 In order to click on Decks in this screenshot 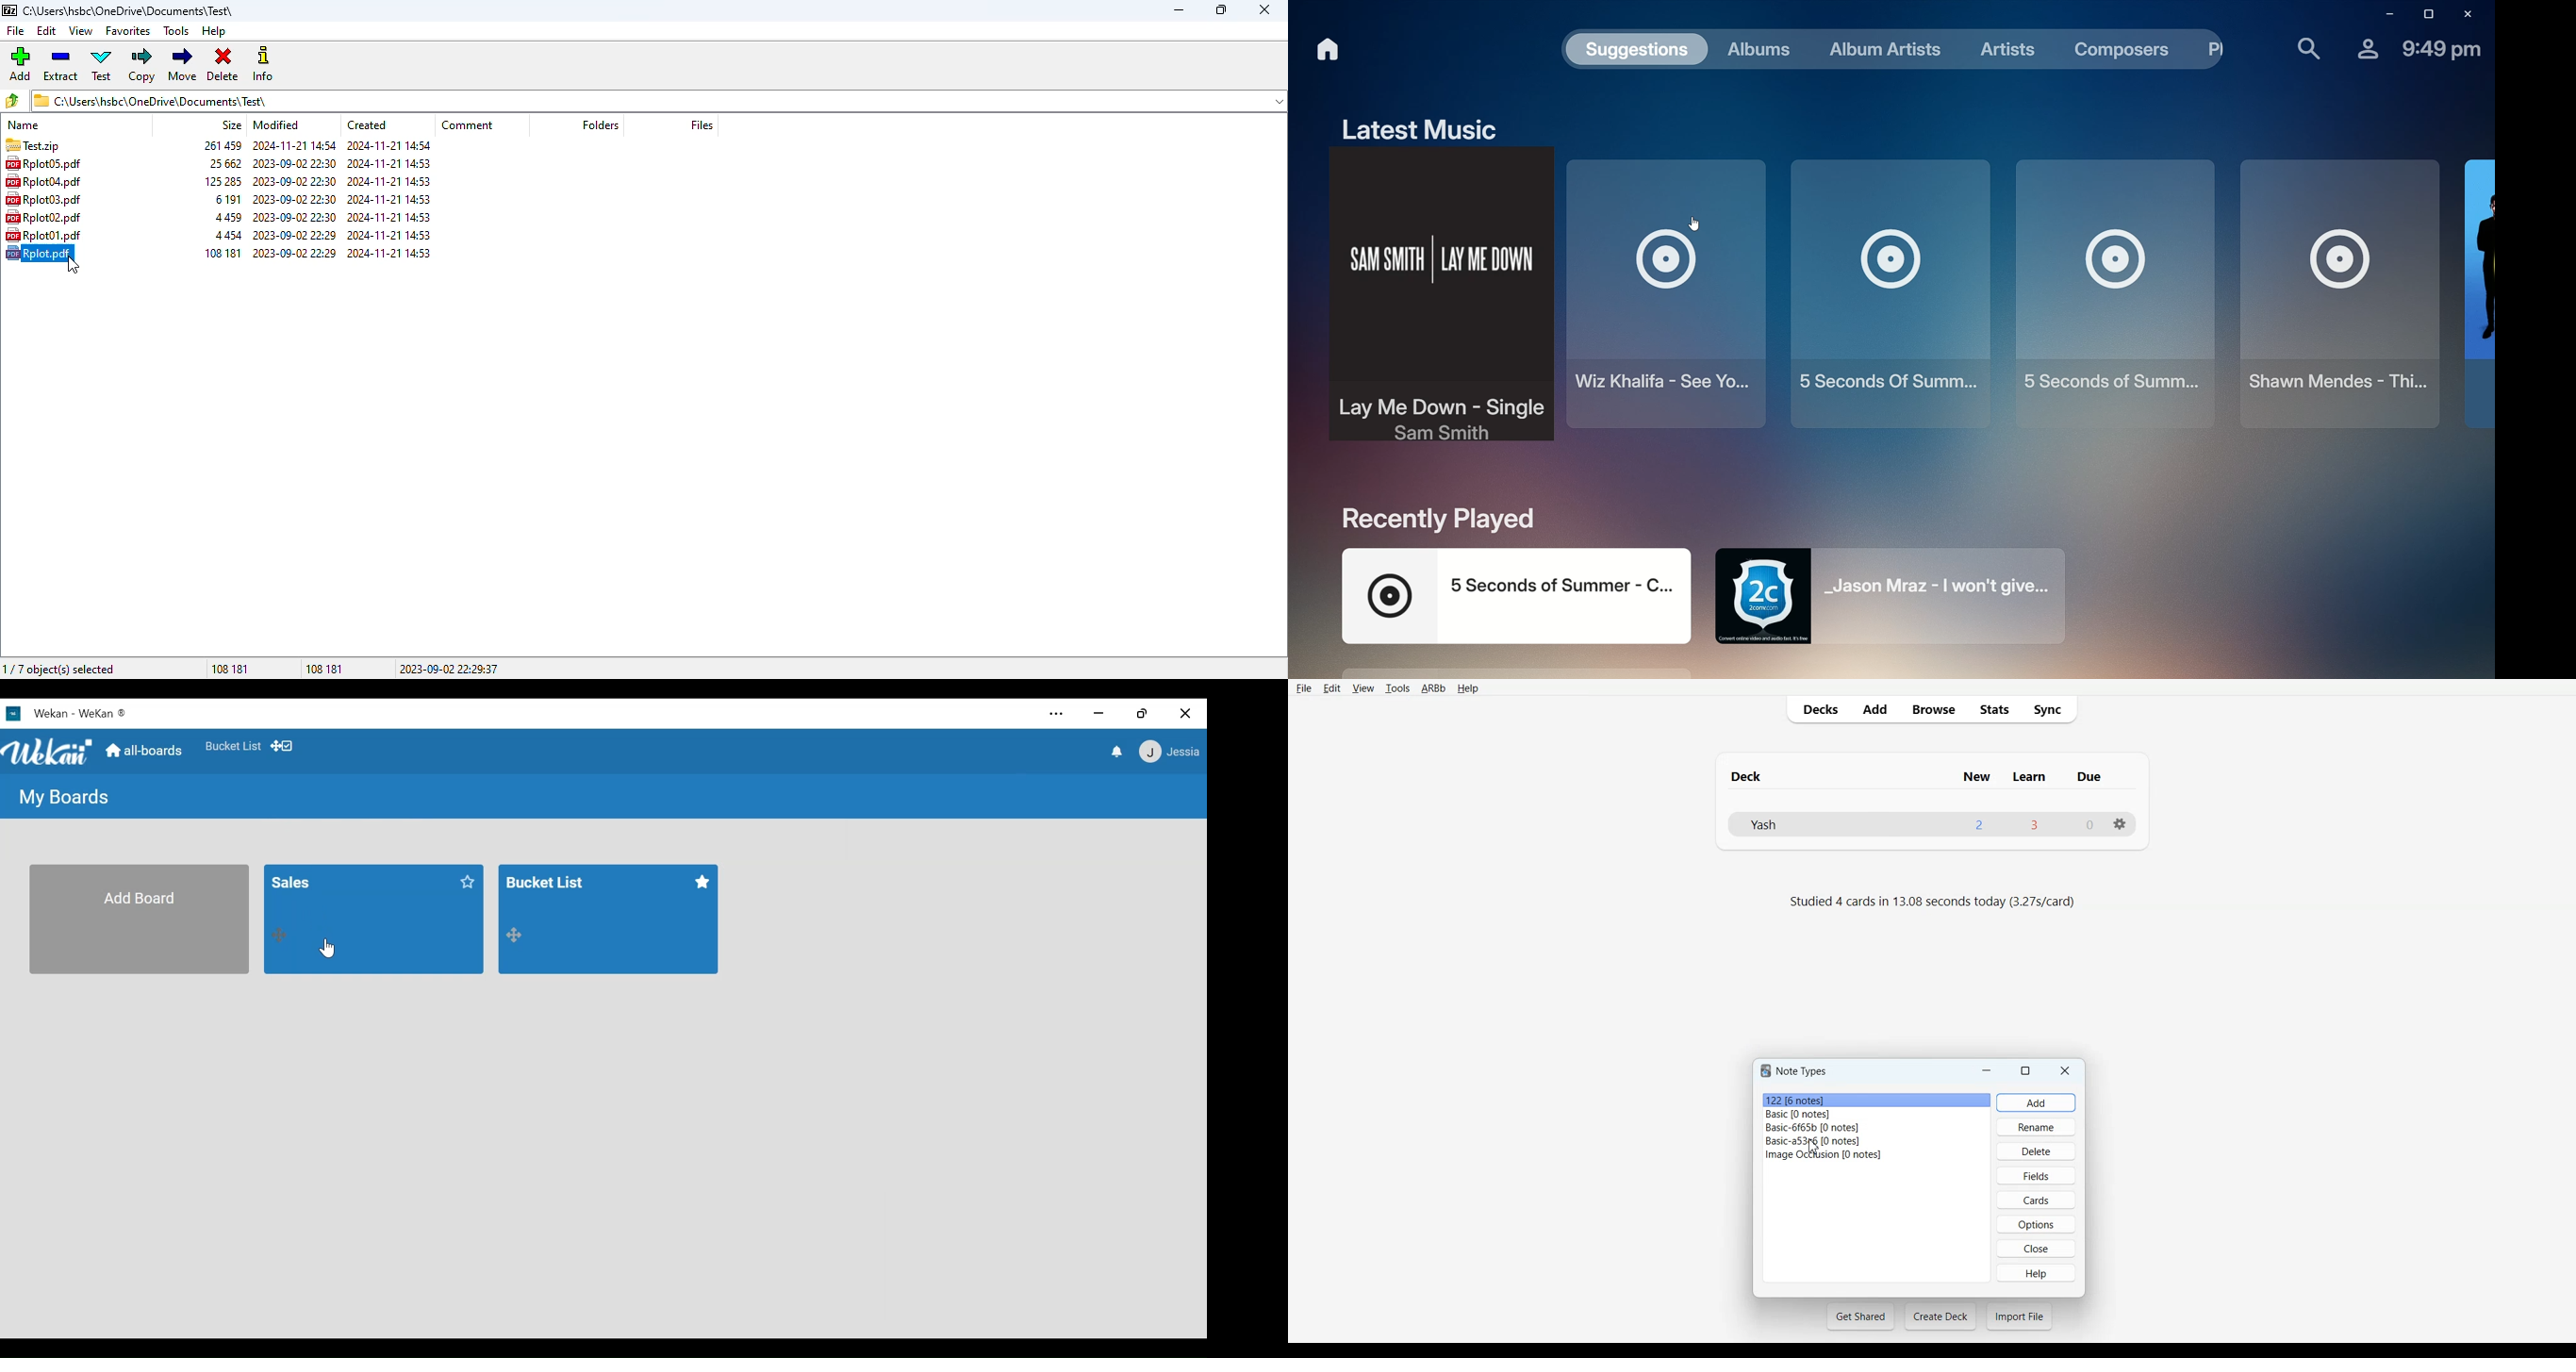, I will do `click(1817, 709)`.